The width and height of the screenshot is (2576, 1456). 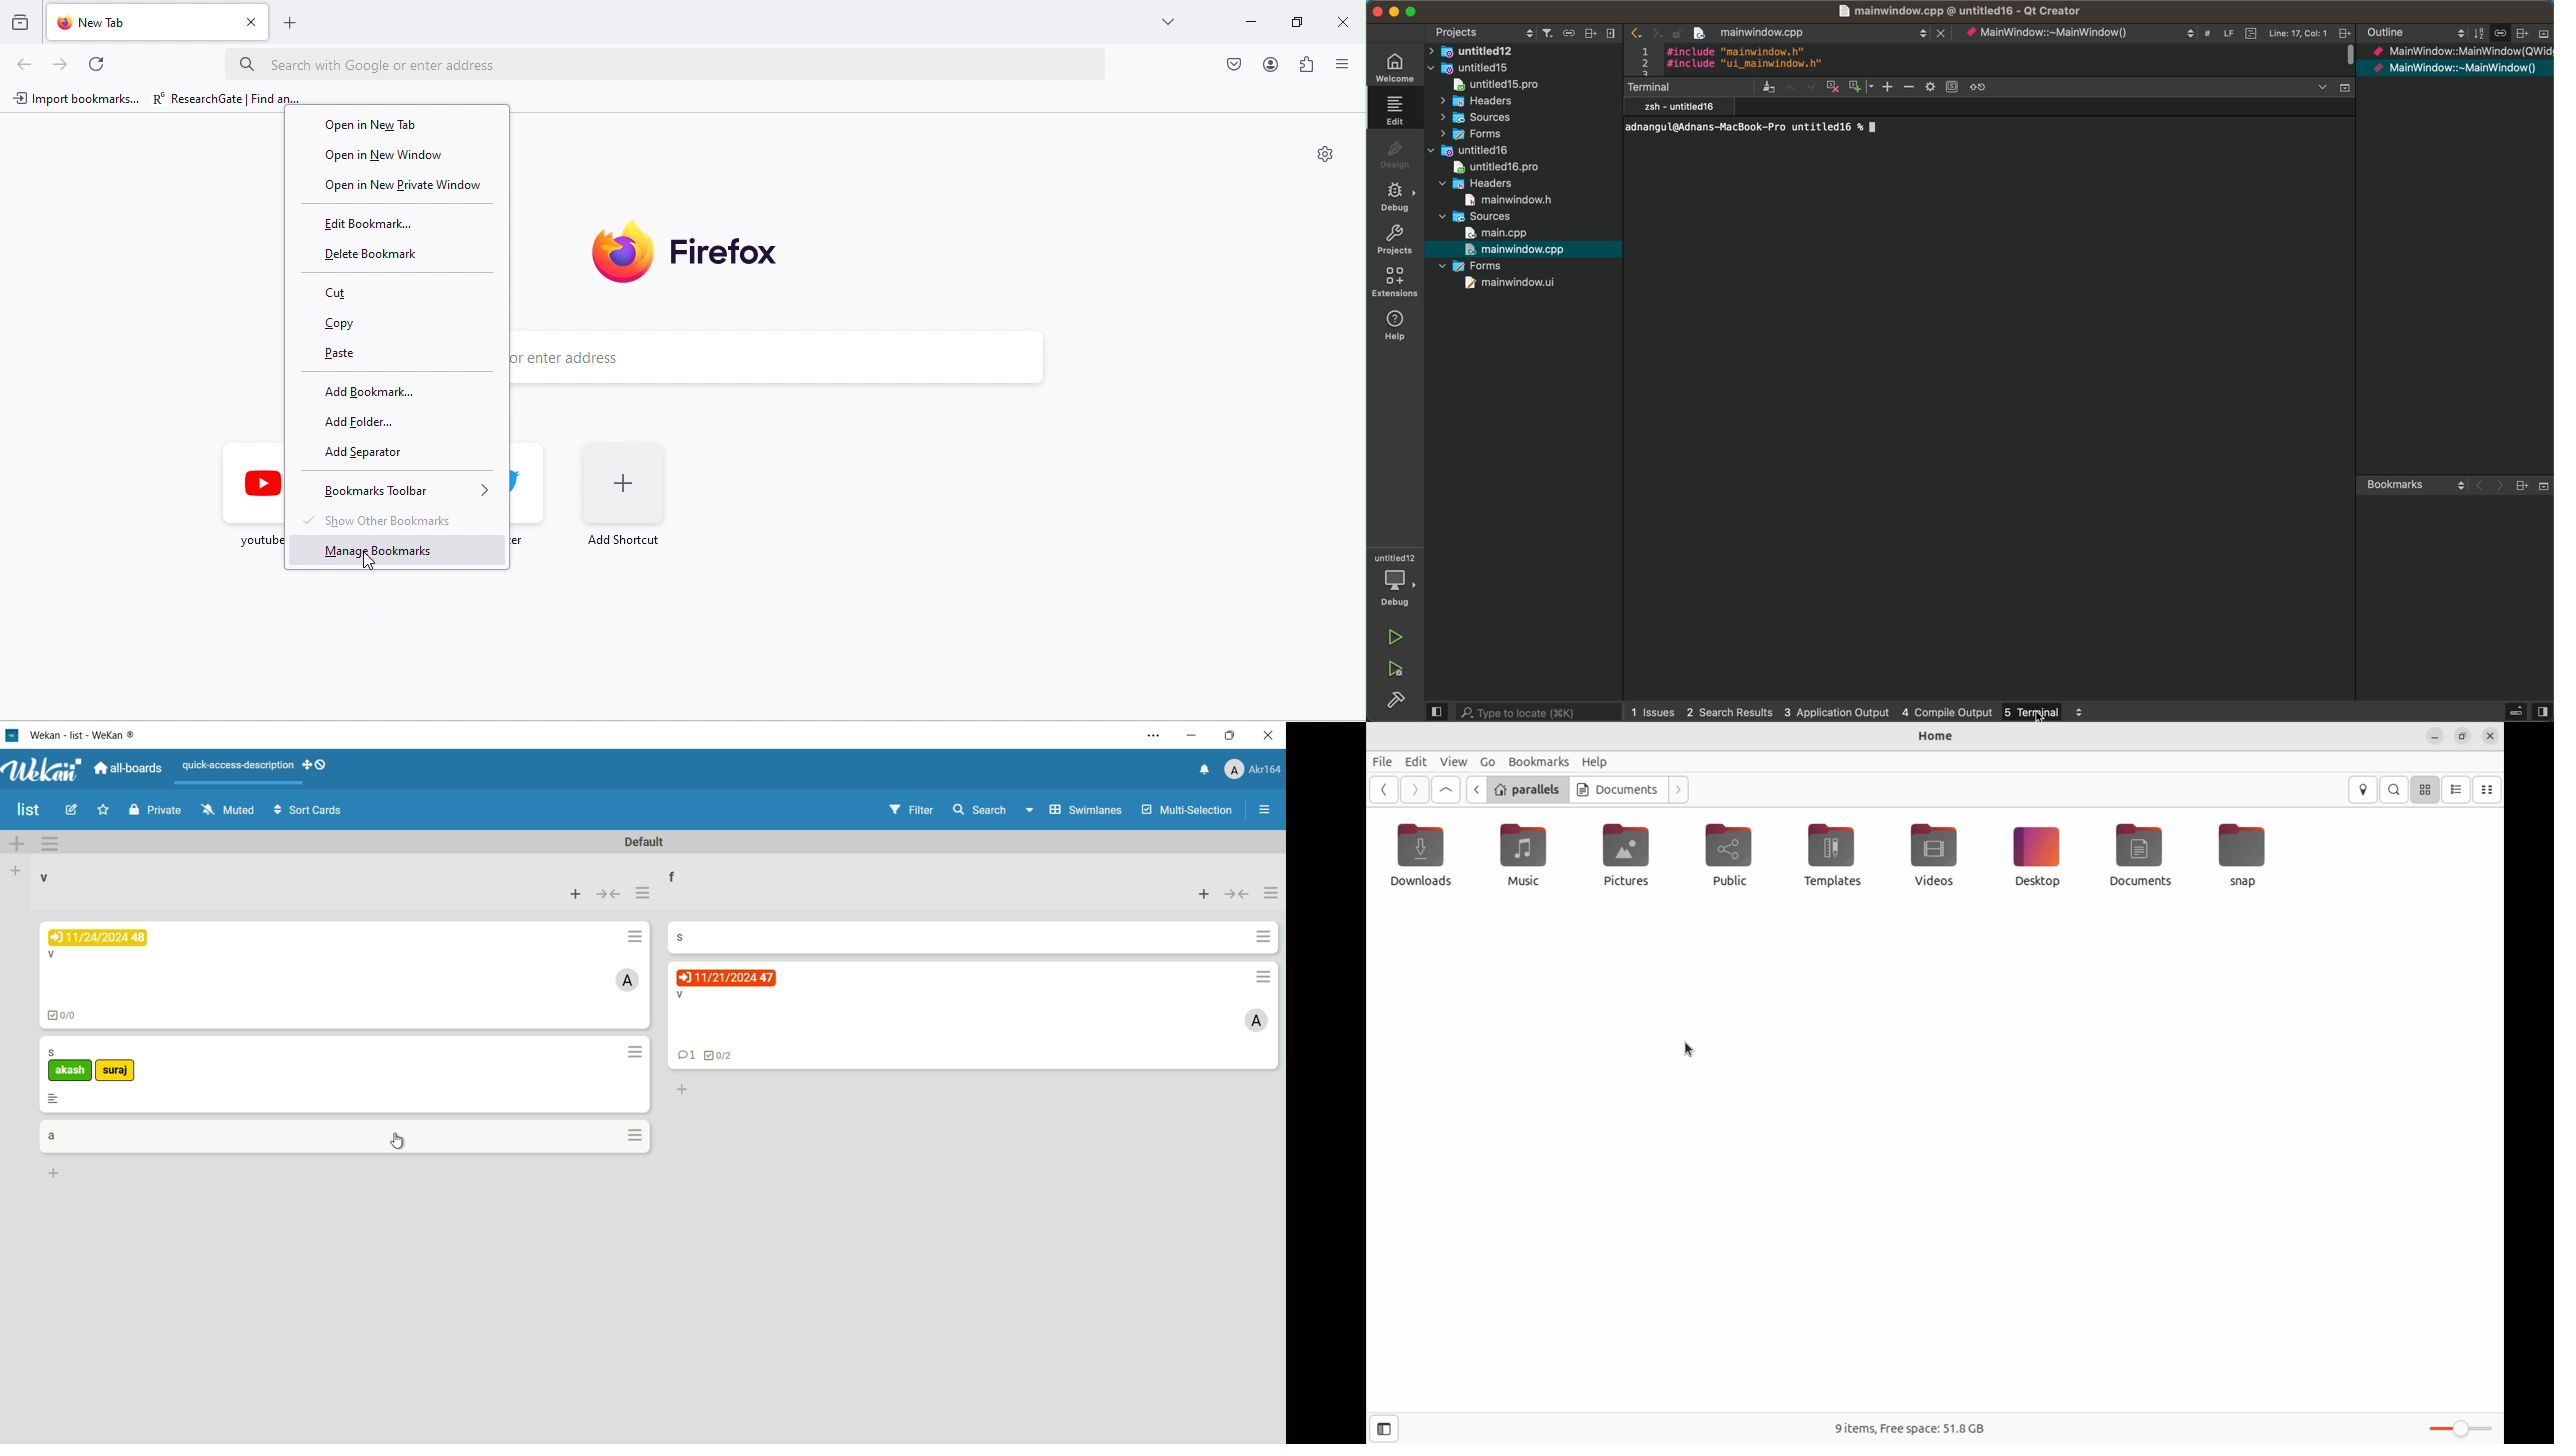 I want to click on list name, so click(x=43, y=878).